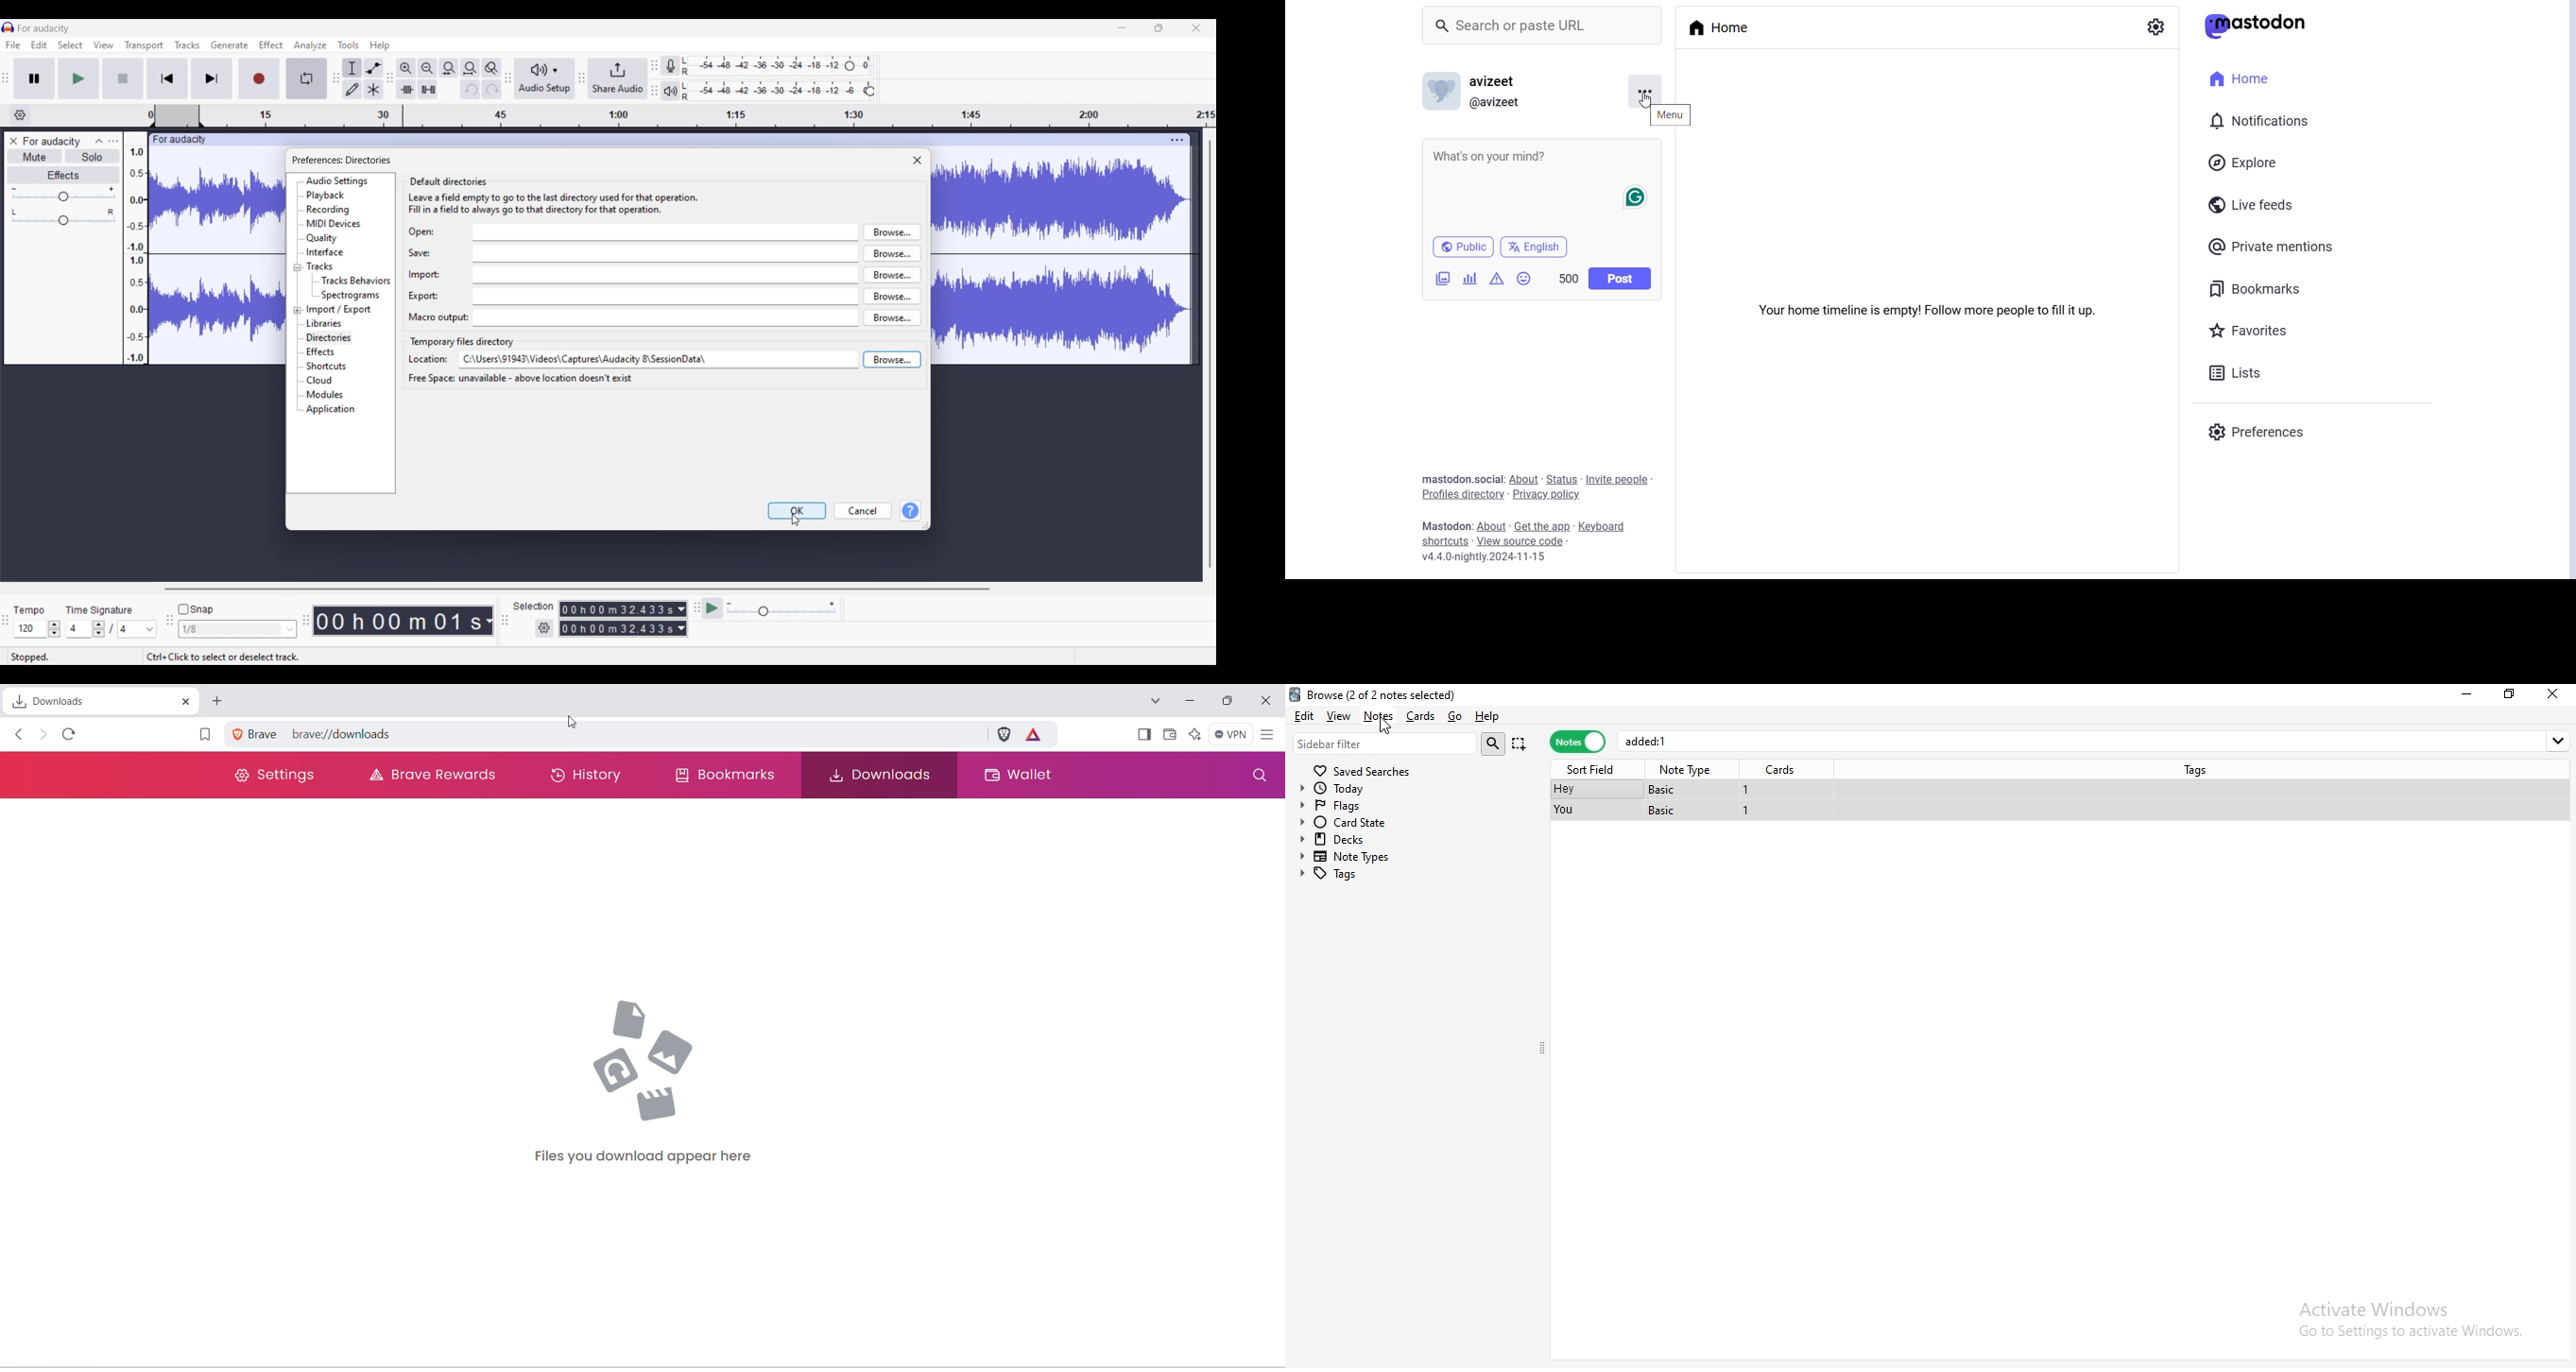 The width and height of the screenshot is (2576, 1372). What do you see at coordinates (1386, 727) in the screenshot?
I see `curosr` at bounding box center [1386, 727].